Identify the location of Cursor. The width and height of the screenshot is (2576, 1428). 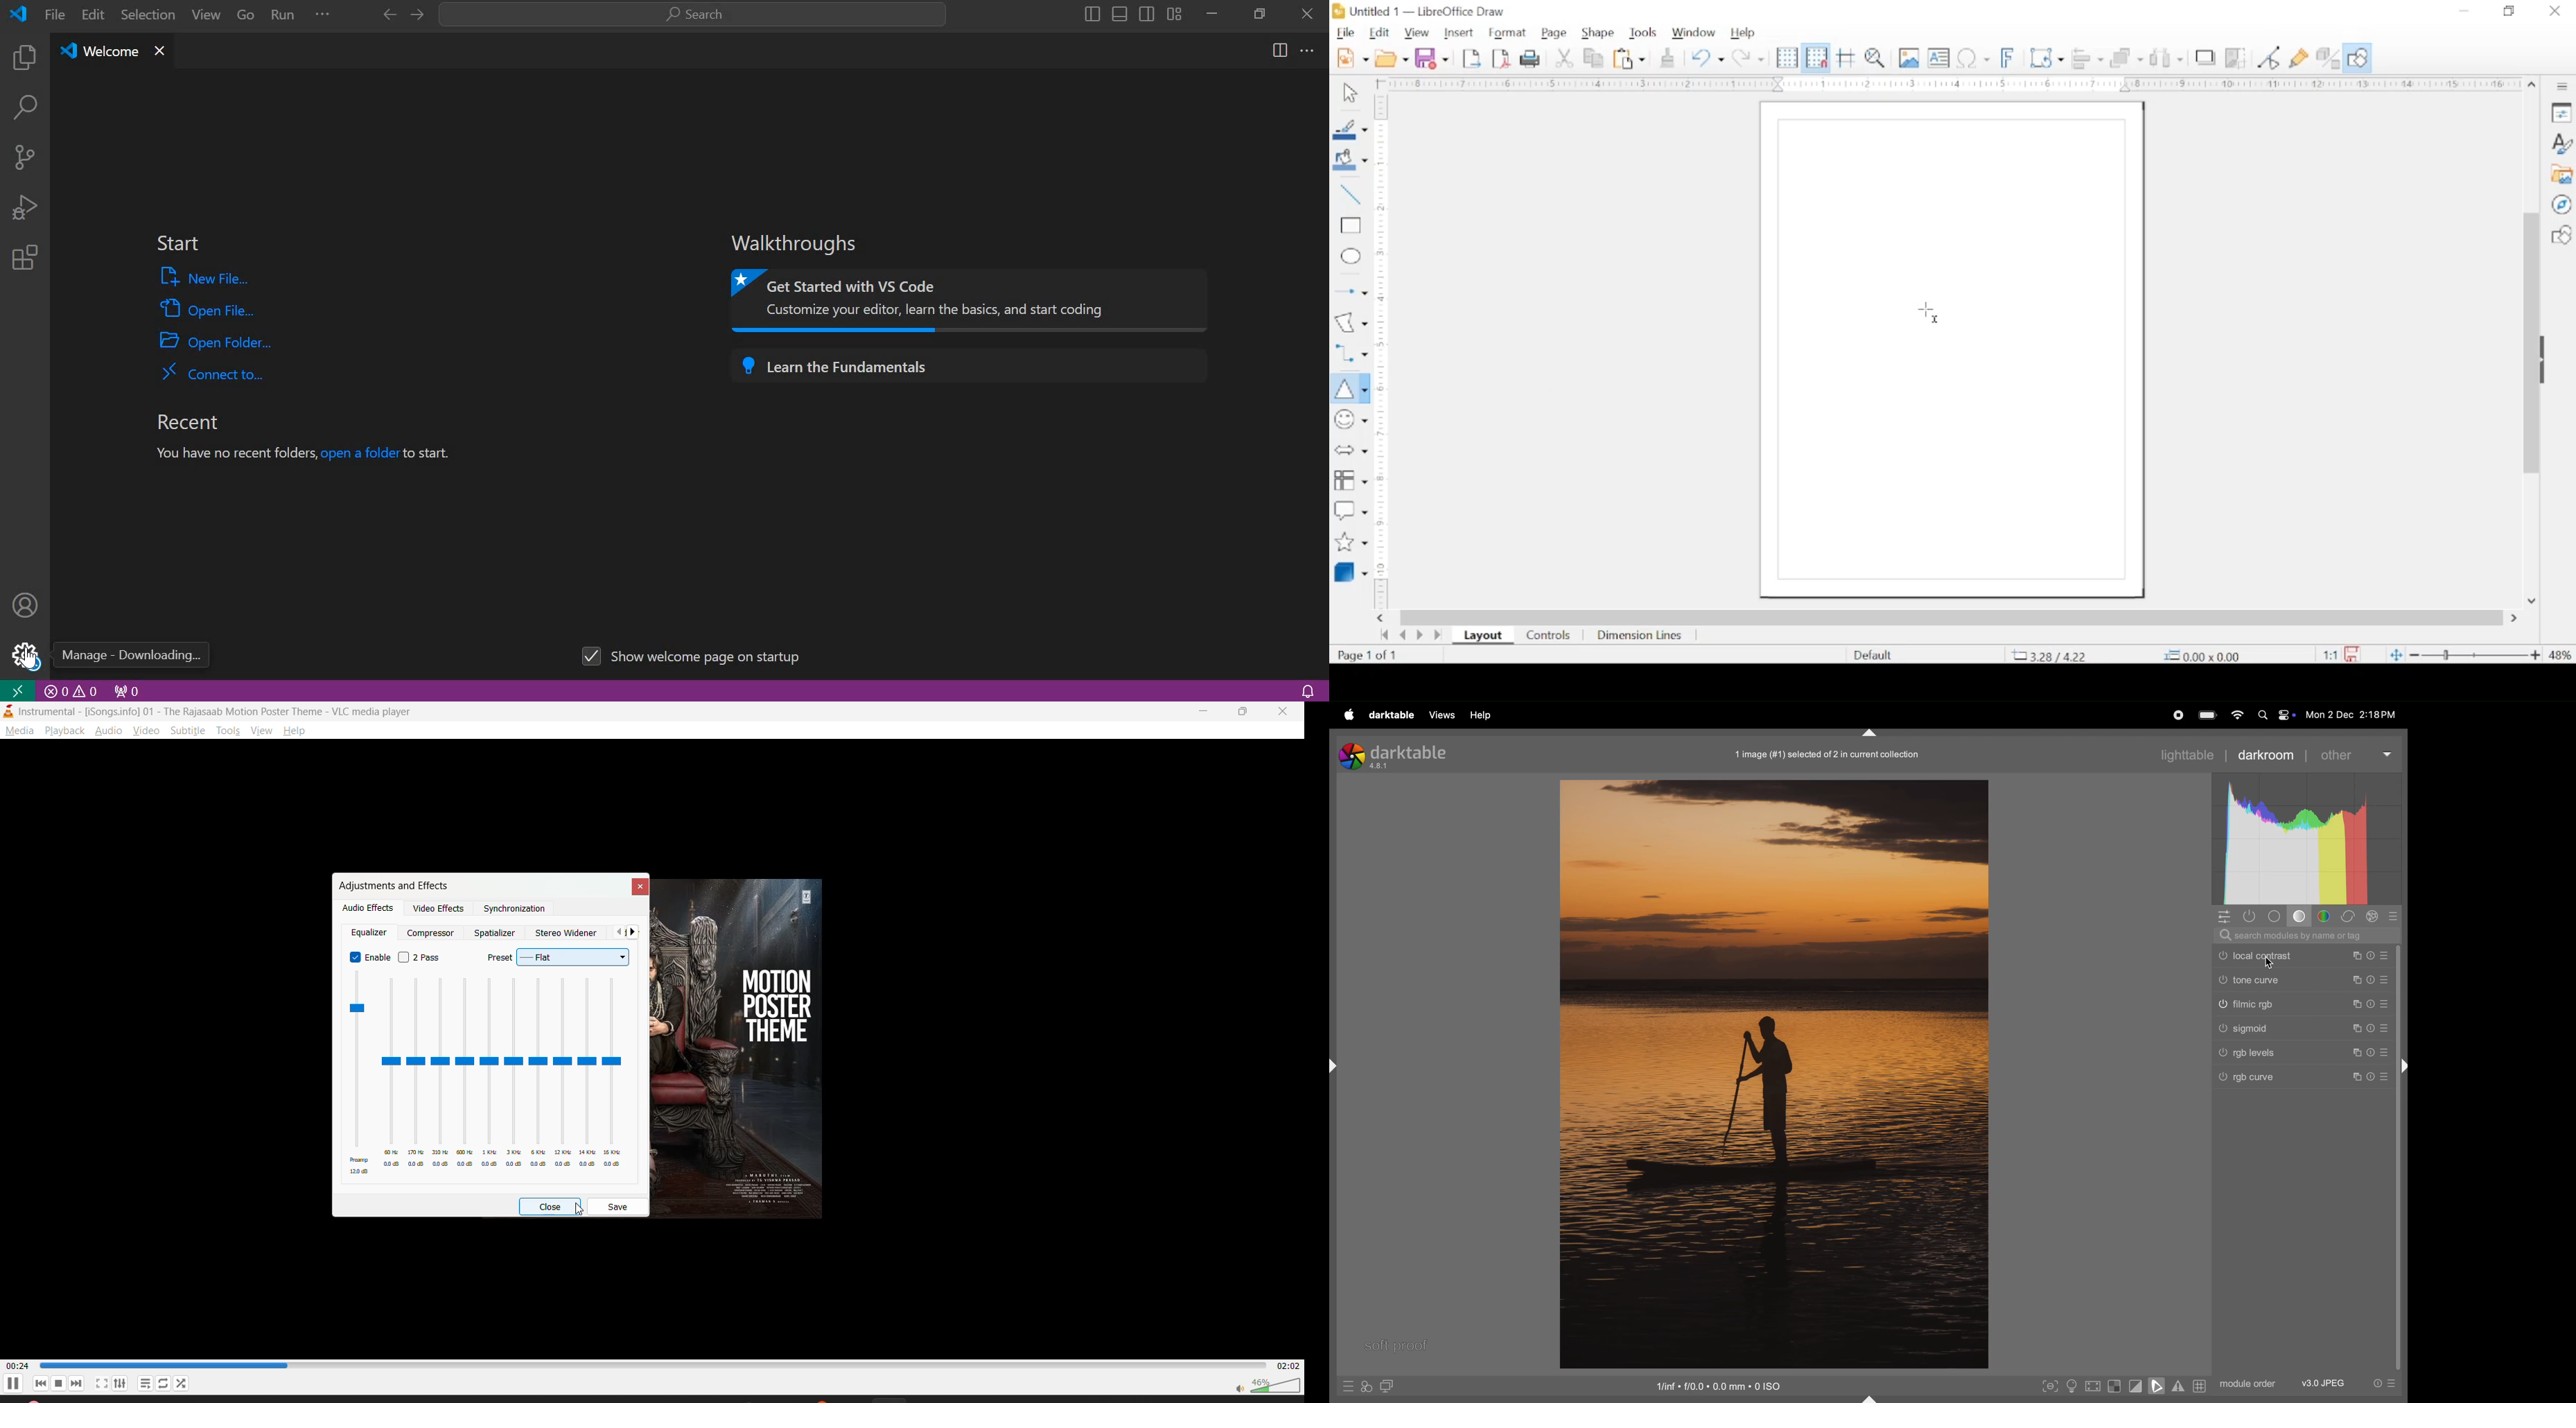
(580, 1209).